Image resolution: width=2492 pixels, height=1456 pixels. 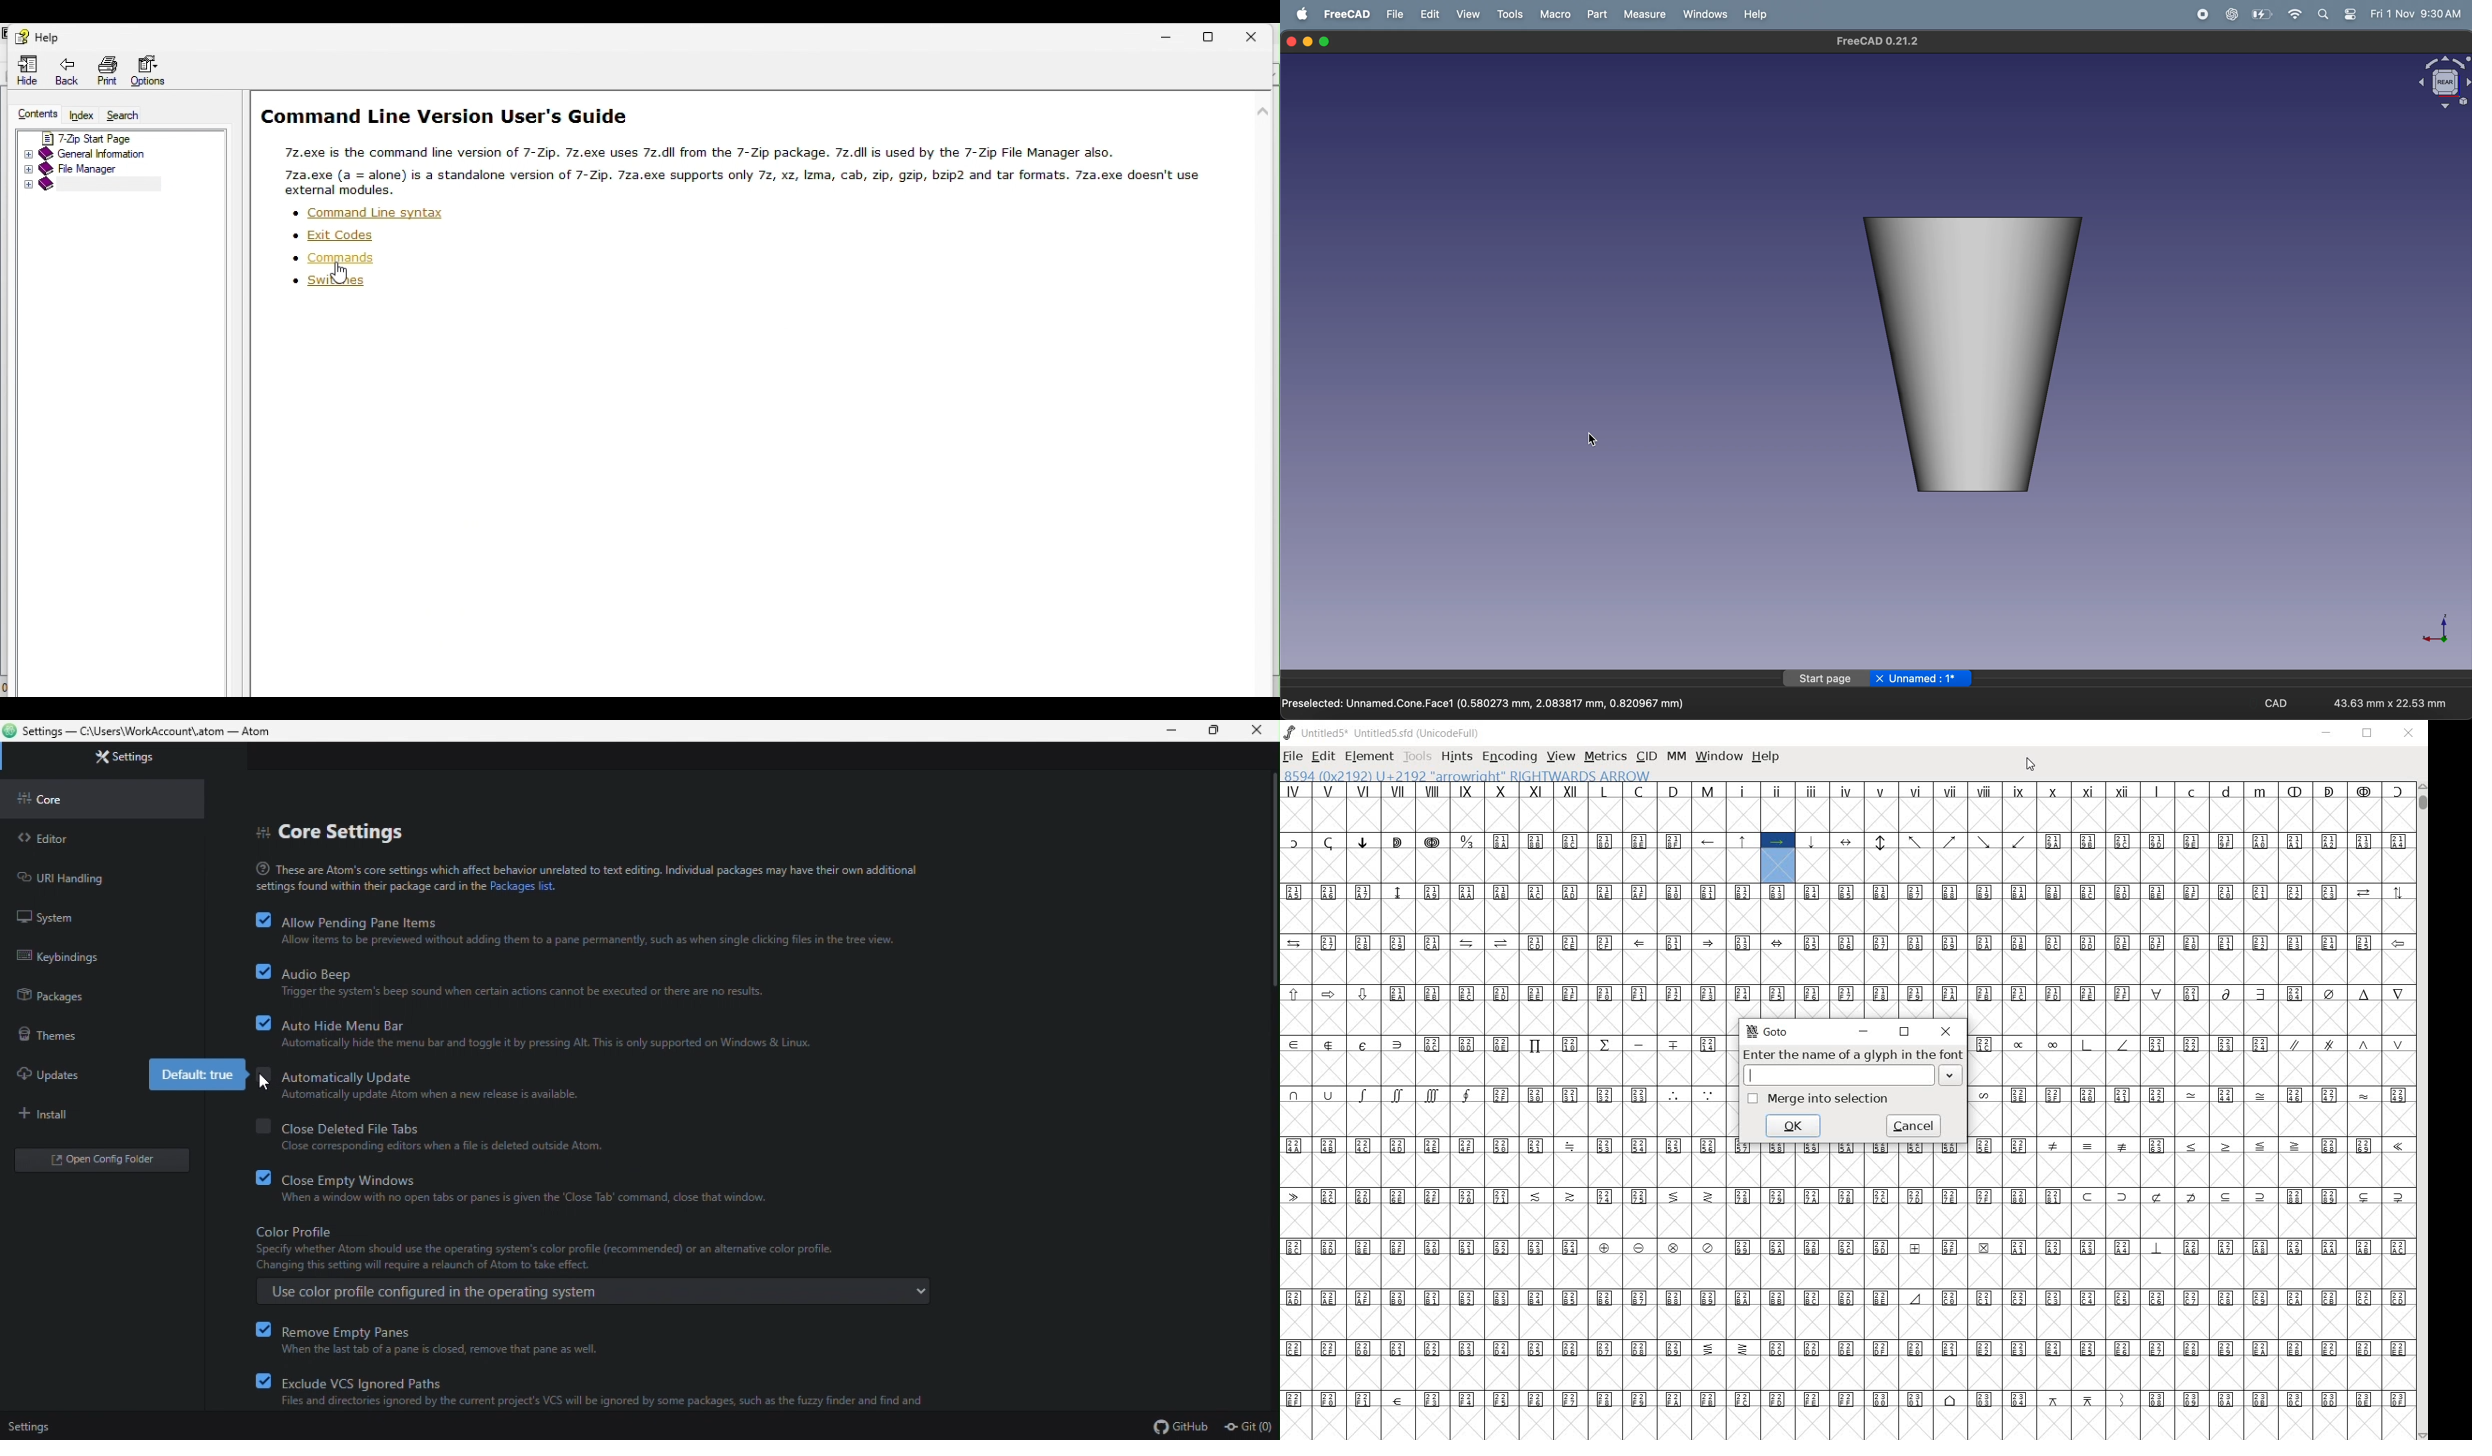 I want to click on Close, so click(x=1254, y=733).